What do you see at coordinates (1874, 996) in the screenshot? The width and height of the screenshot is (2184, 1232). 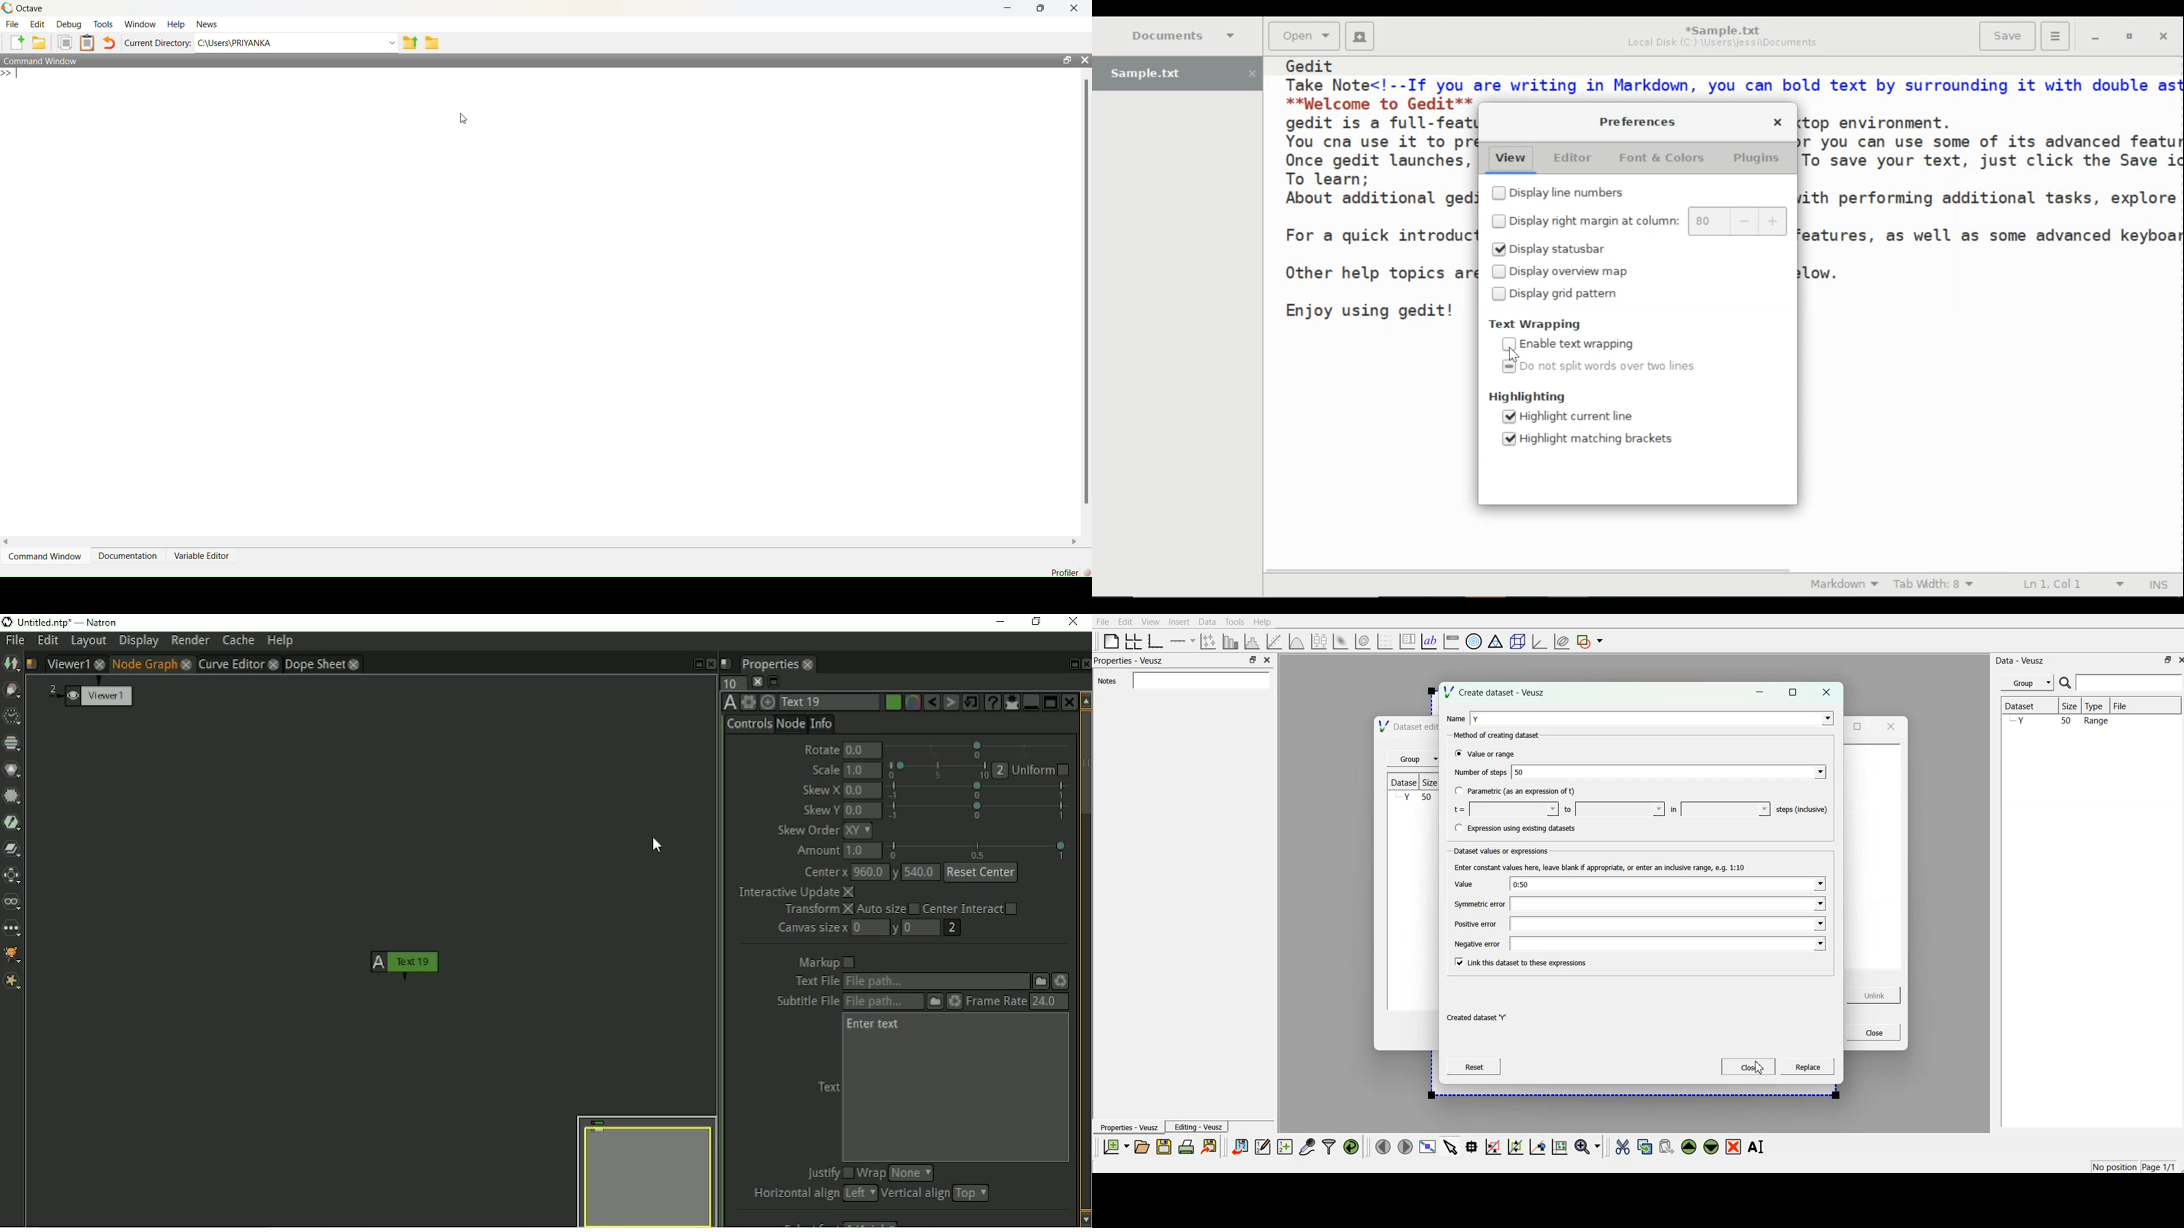 I see `Unlink` at bounding box center [1874, 996].